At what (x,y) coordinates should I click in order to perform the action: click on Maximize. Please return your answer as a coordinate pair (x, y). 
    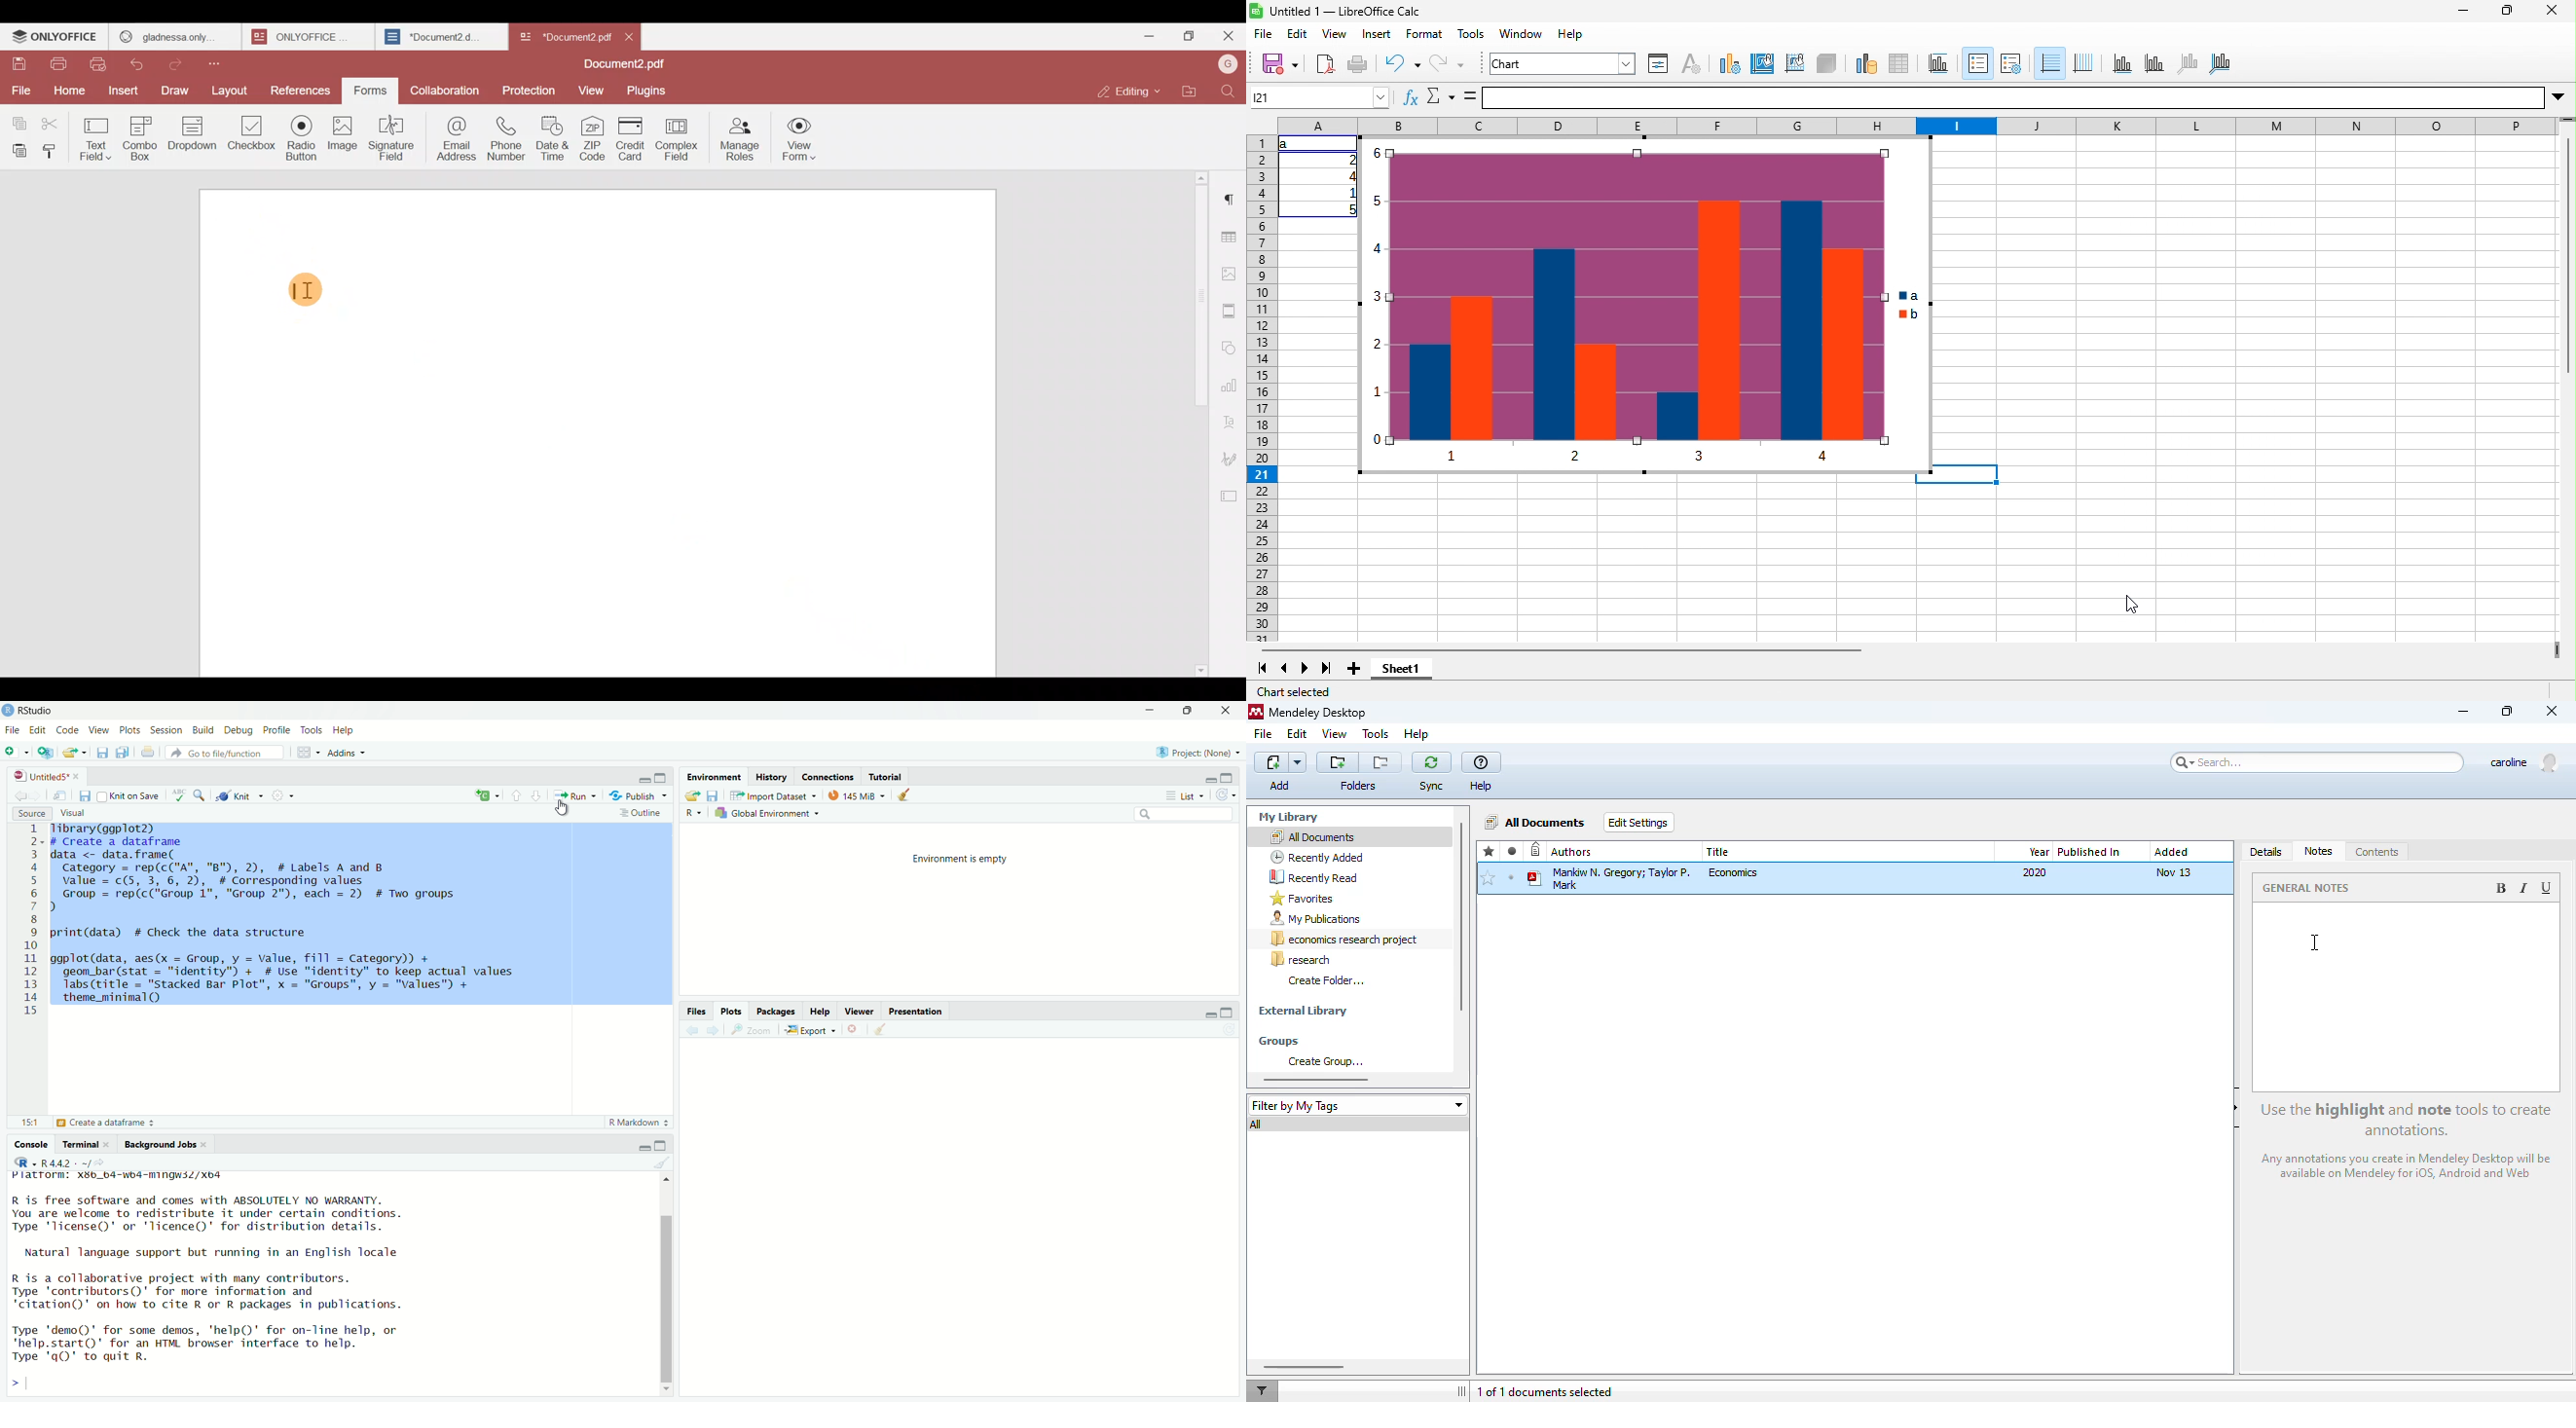
    Looking at the image, I should click on (1192, 36).